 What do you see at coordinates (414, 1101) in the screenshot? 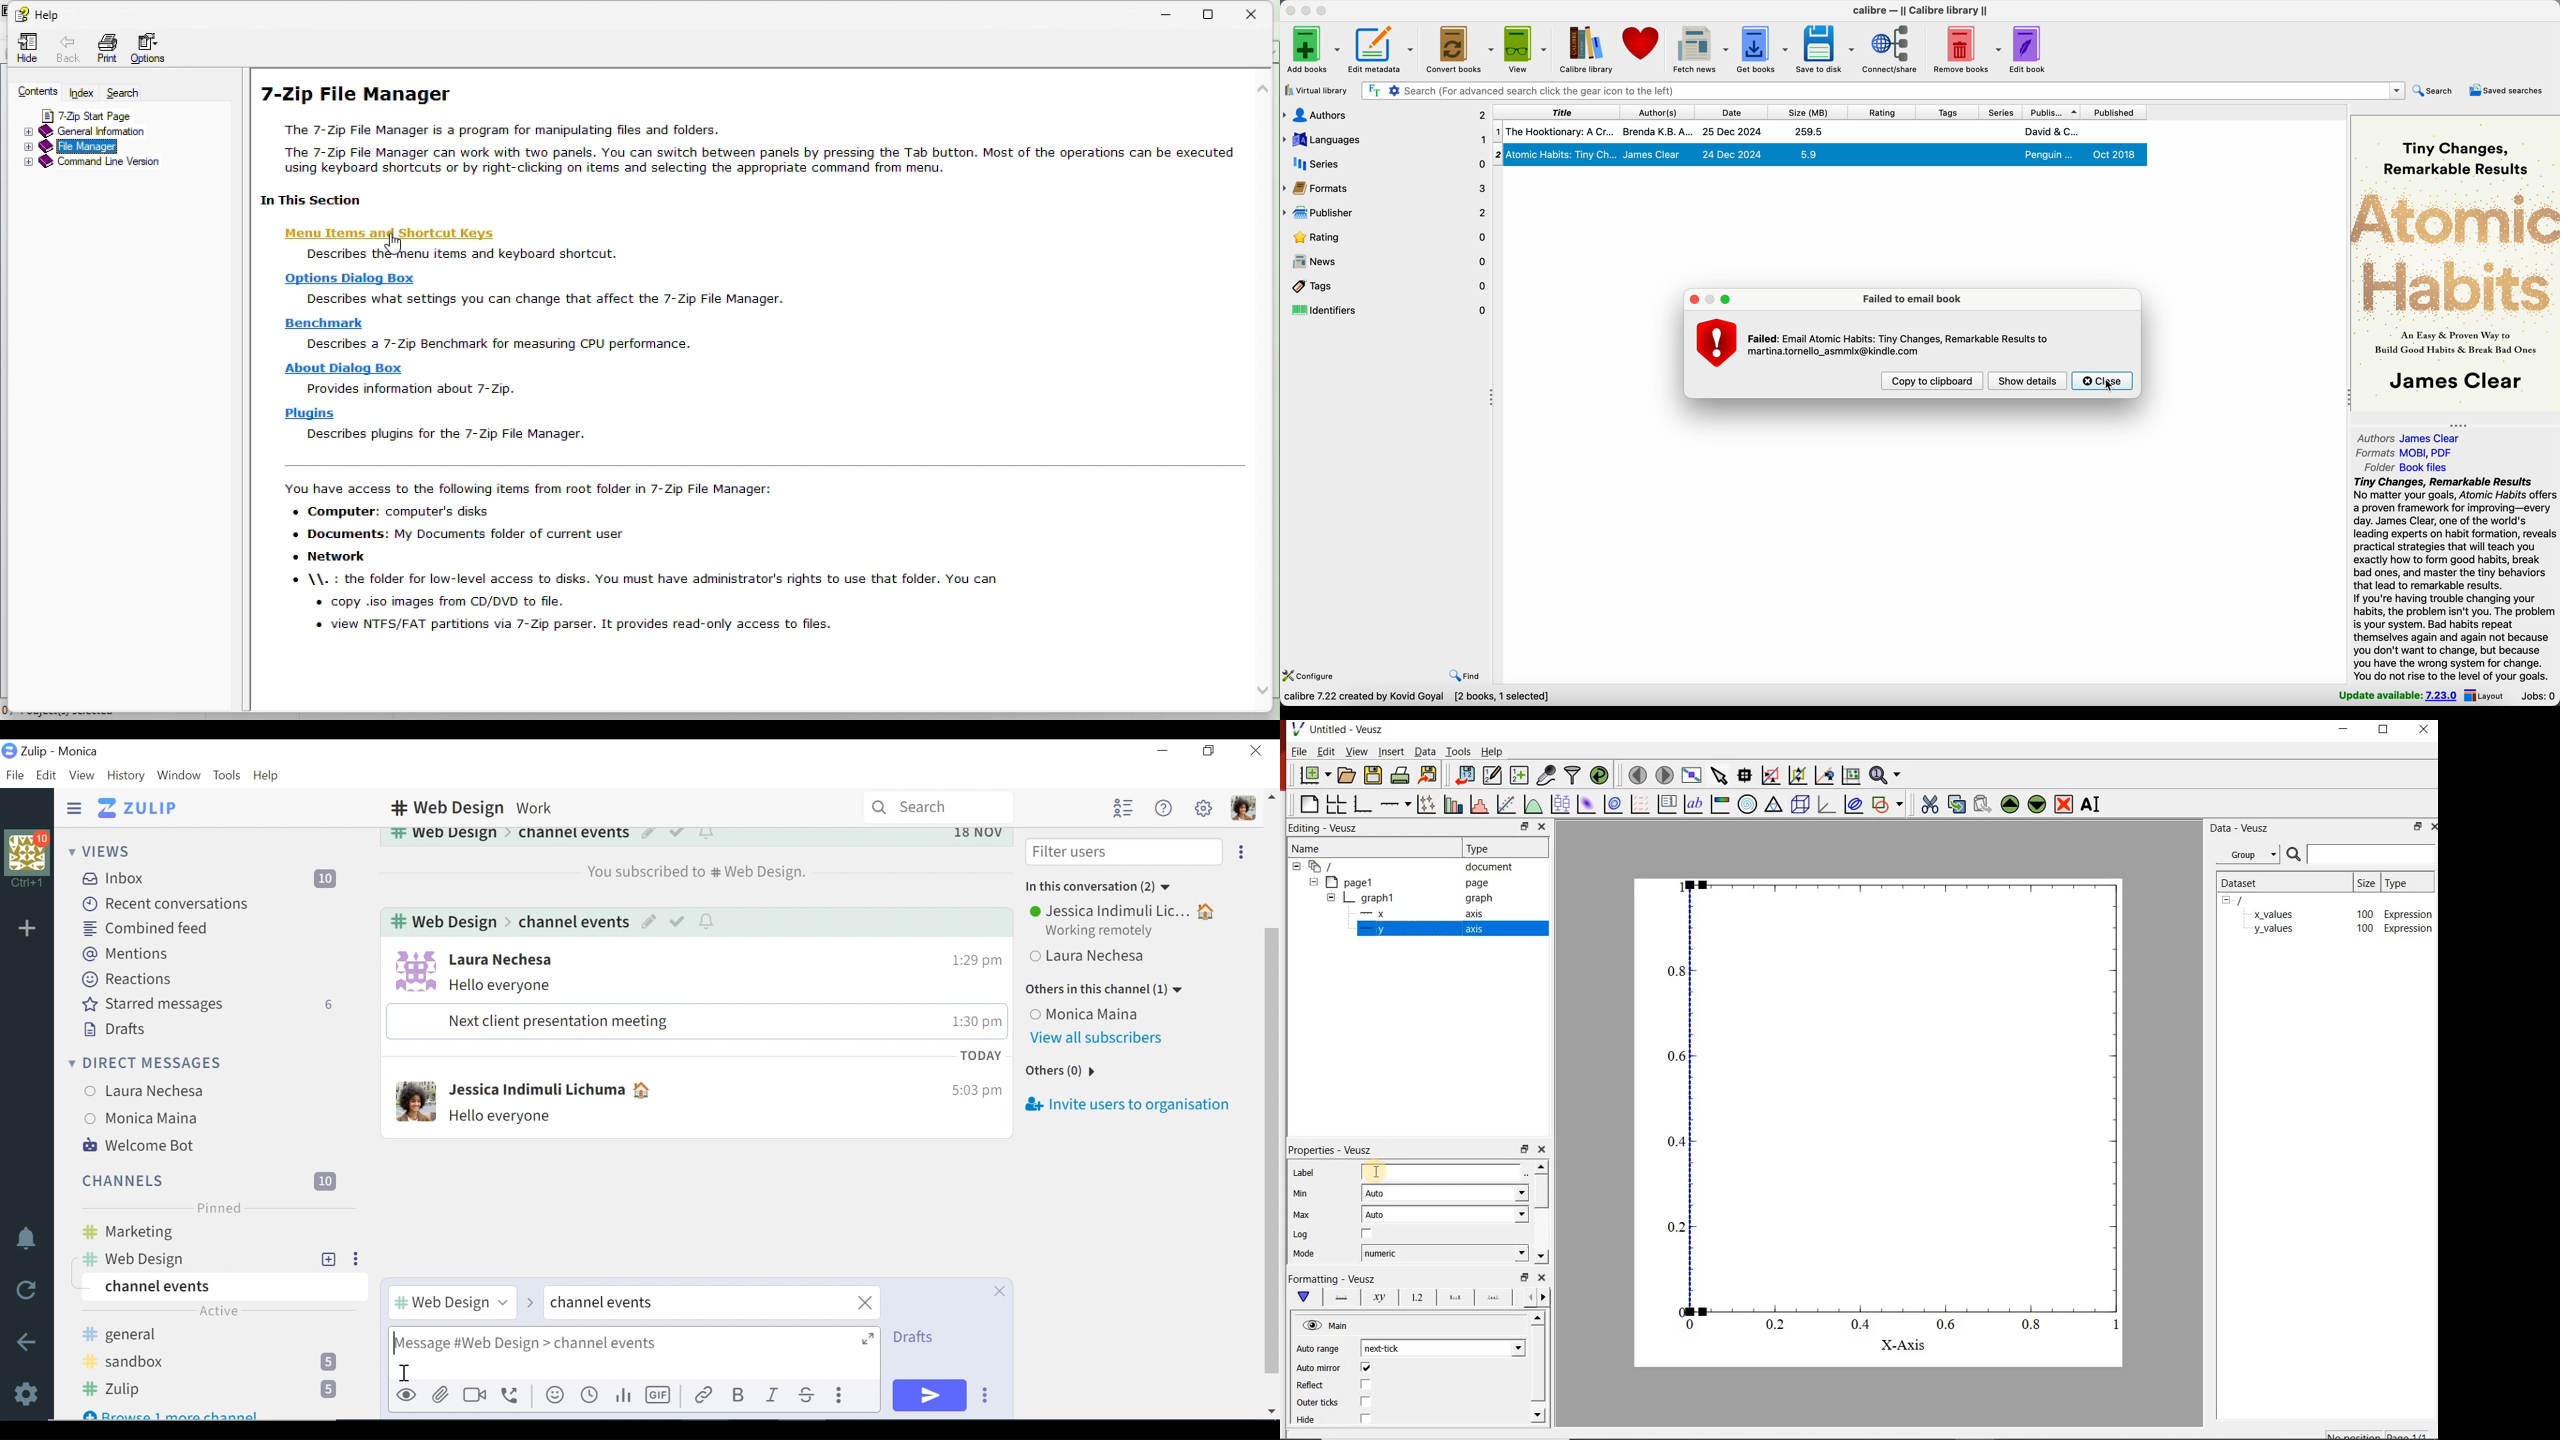
I see `Profile photo` at bounding box center [414, 1101].